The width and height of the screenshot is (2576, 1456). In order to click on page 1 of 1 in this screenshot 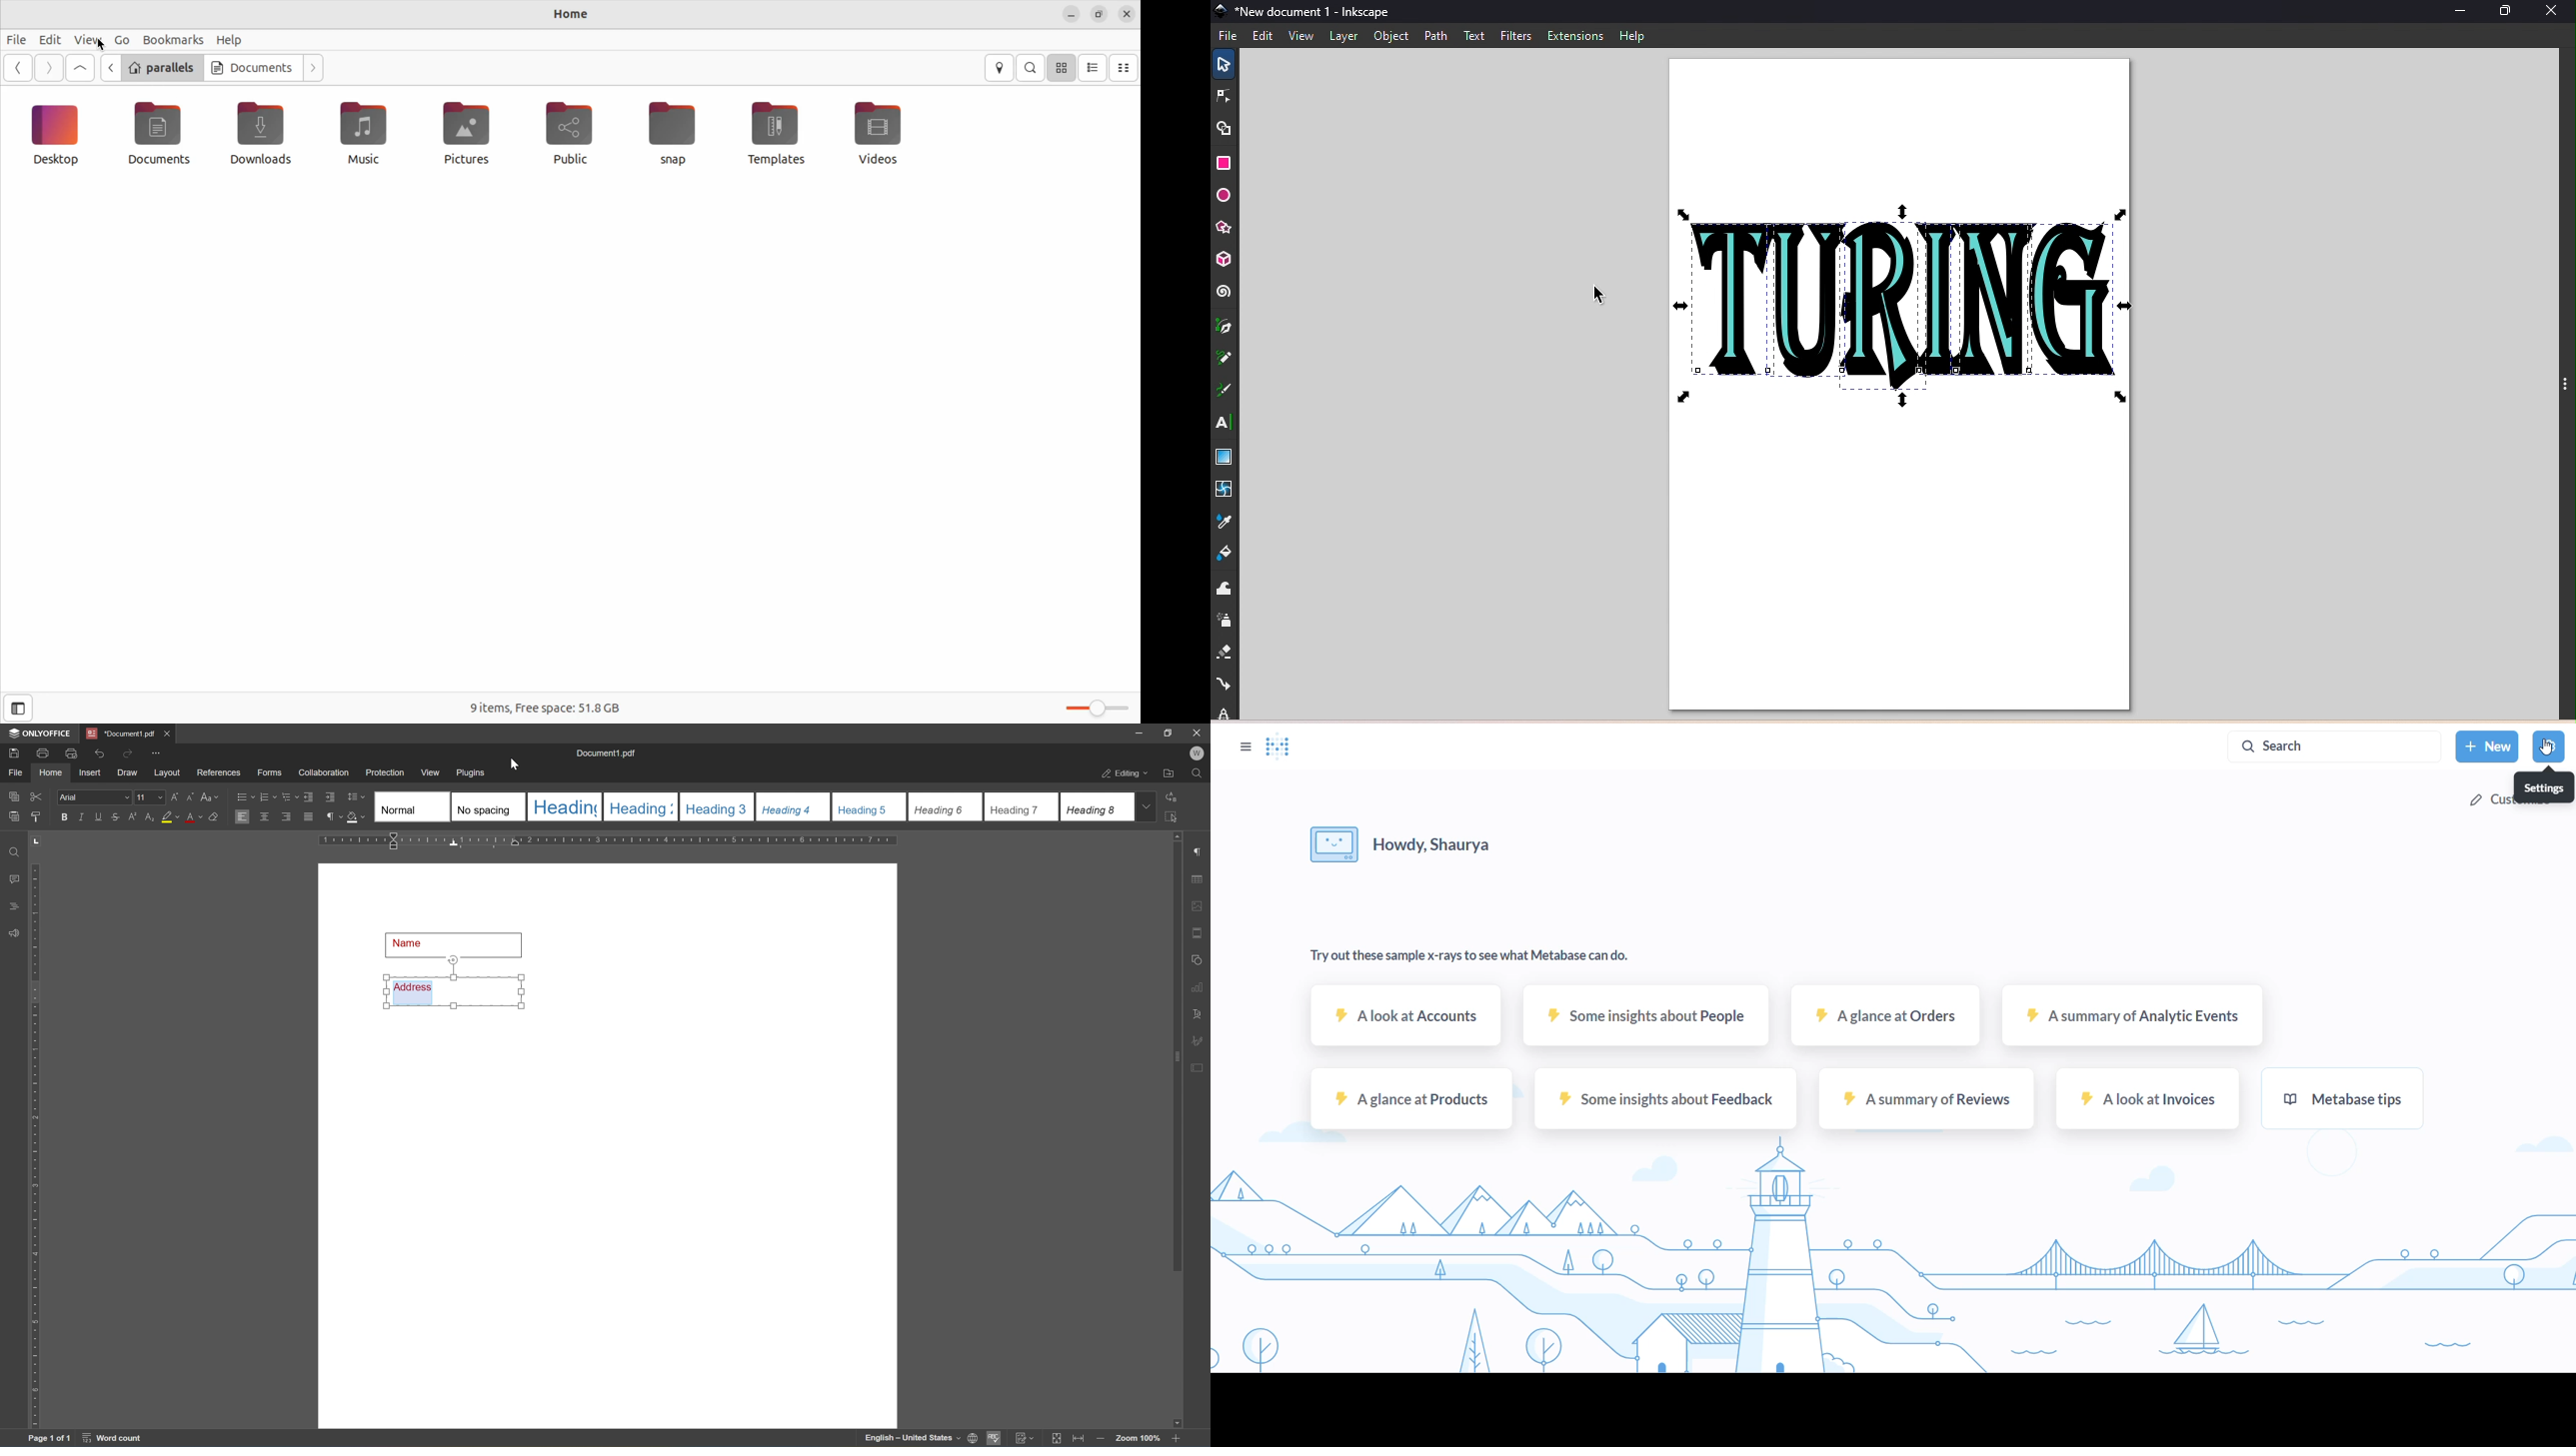, I will do `click(51, 1439)`.